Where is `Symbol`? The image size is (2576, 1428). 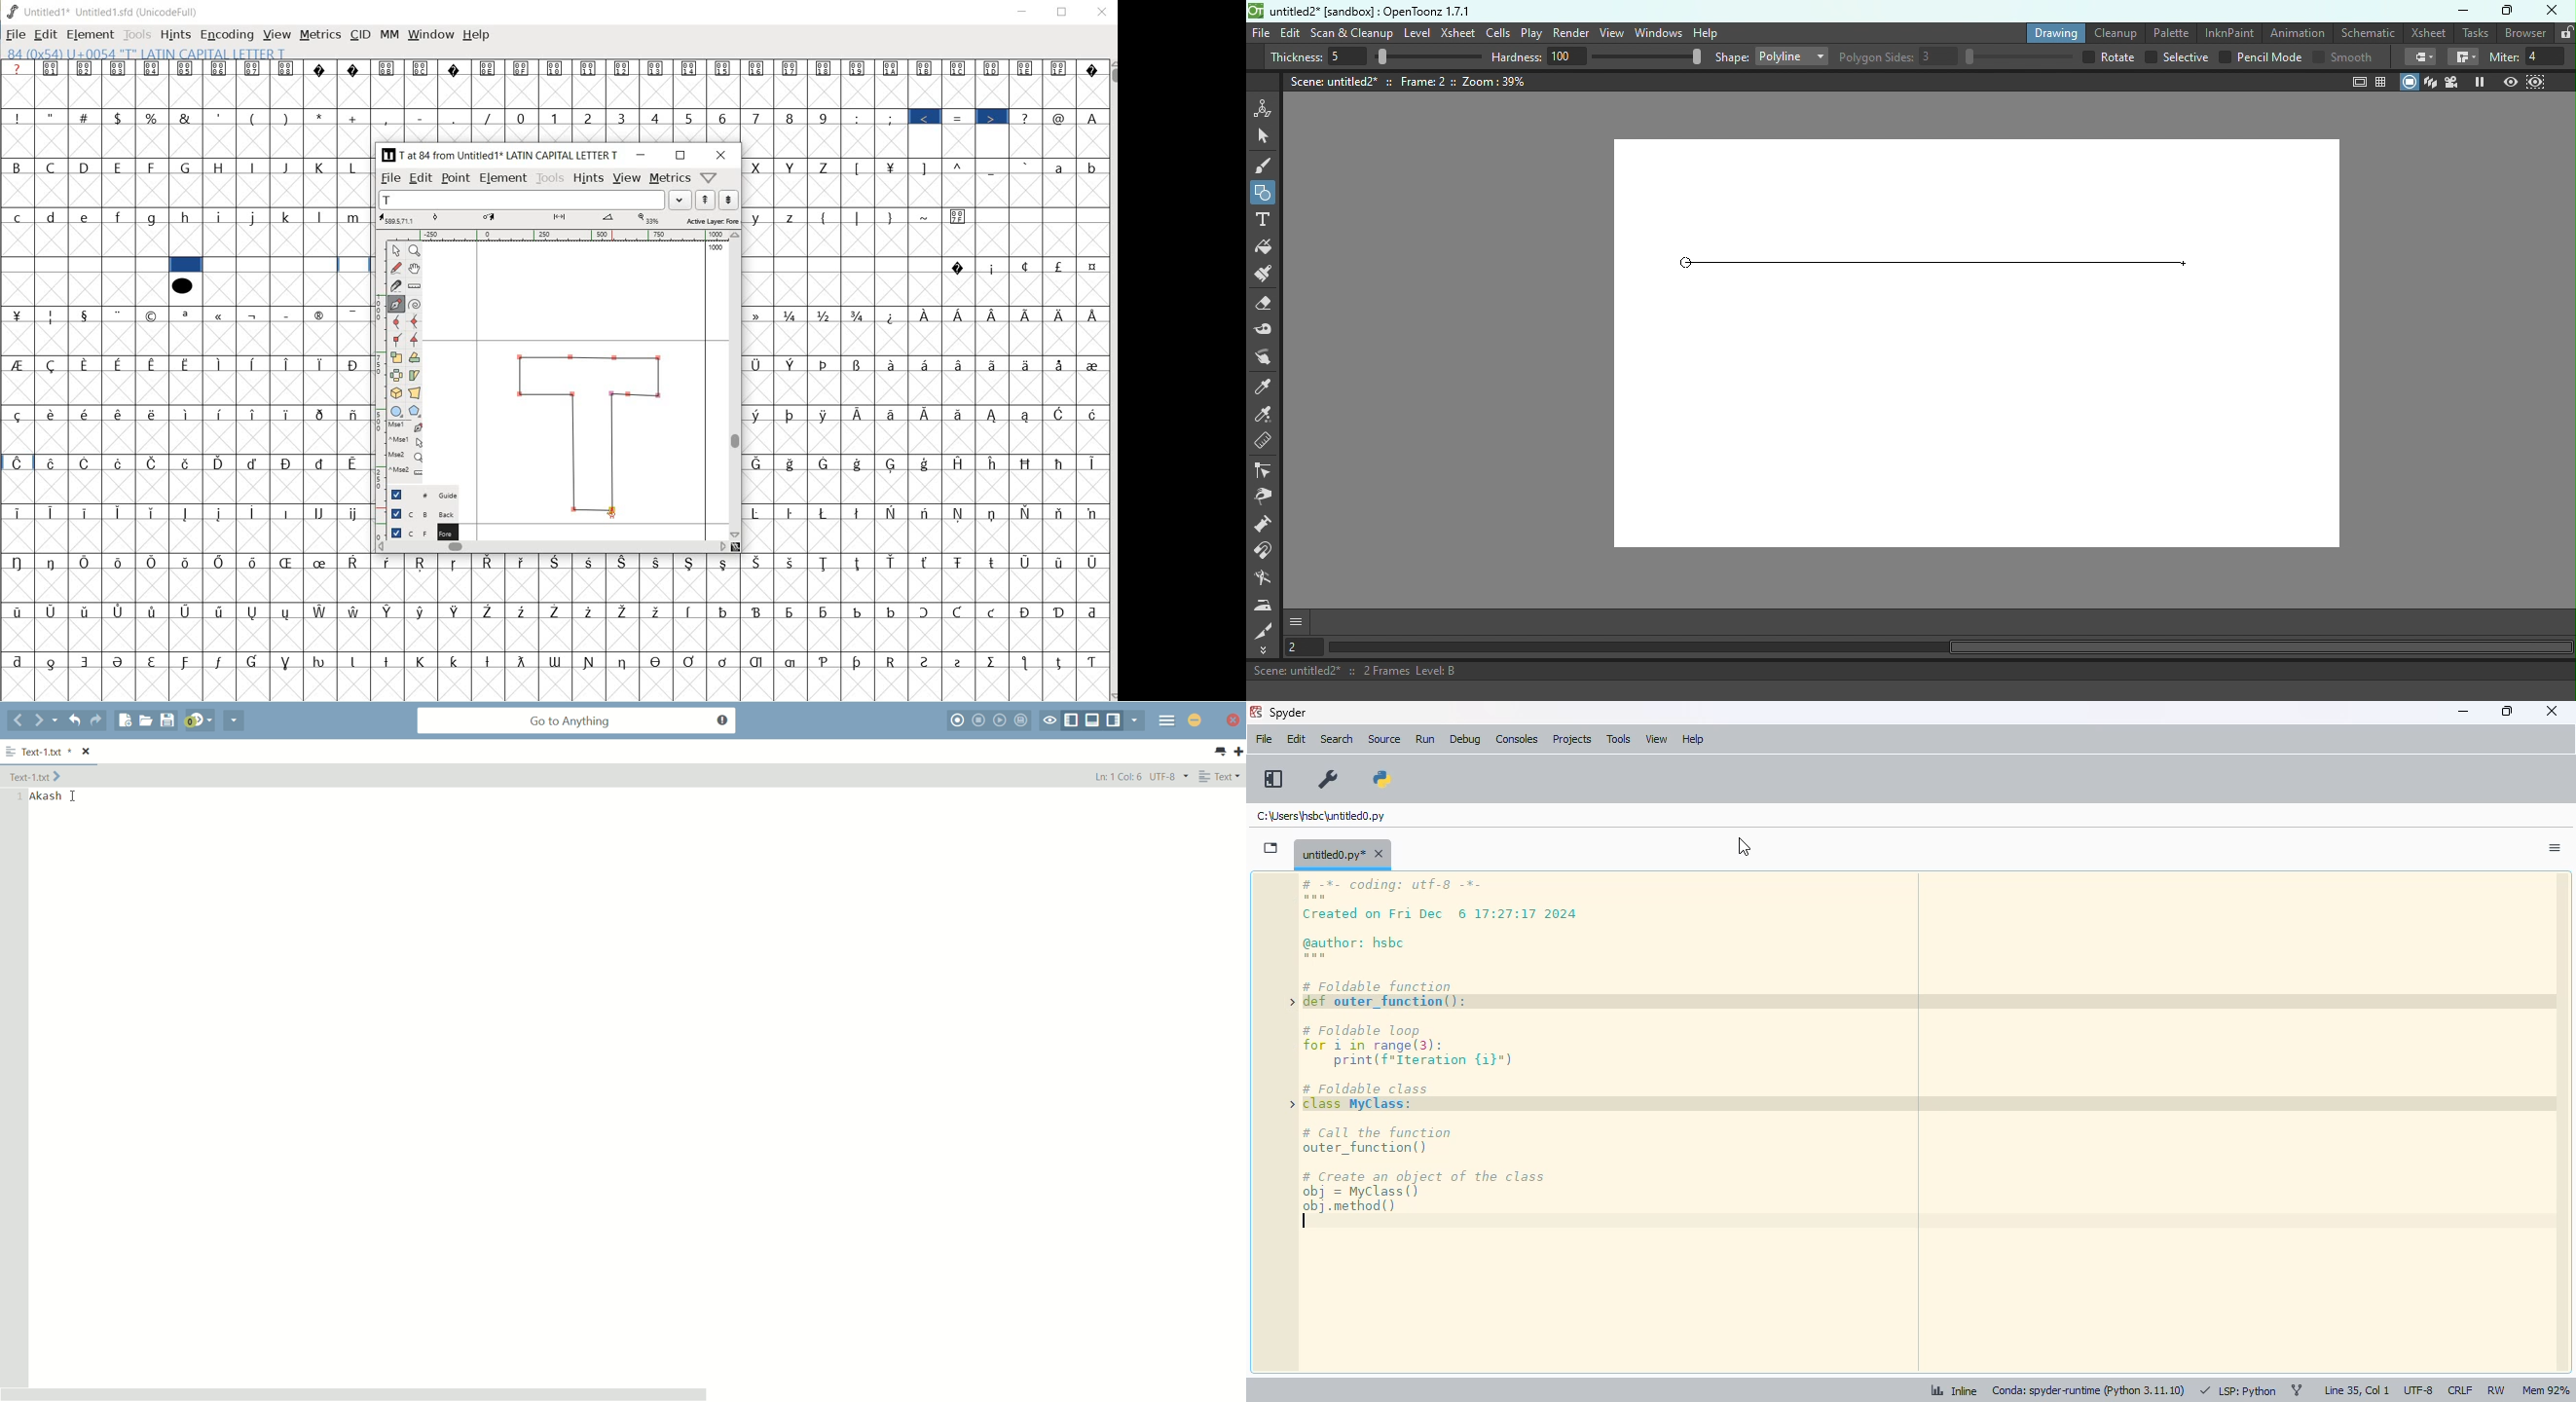
Symbol is located at coordinates (186, 68).